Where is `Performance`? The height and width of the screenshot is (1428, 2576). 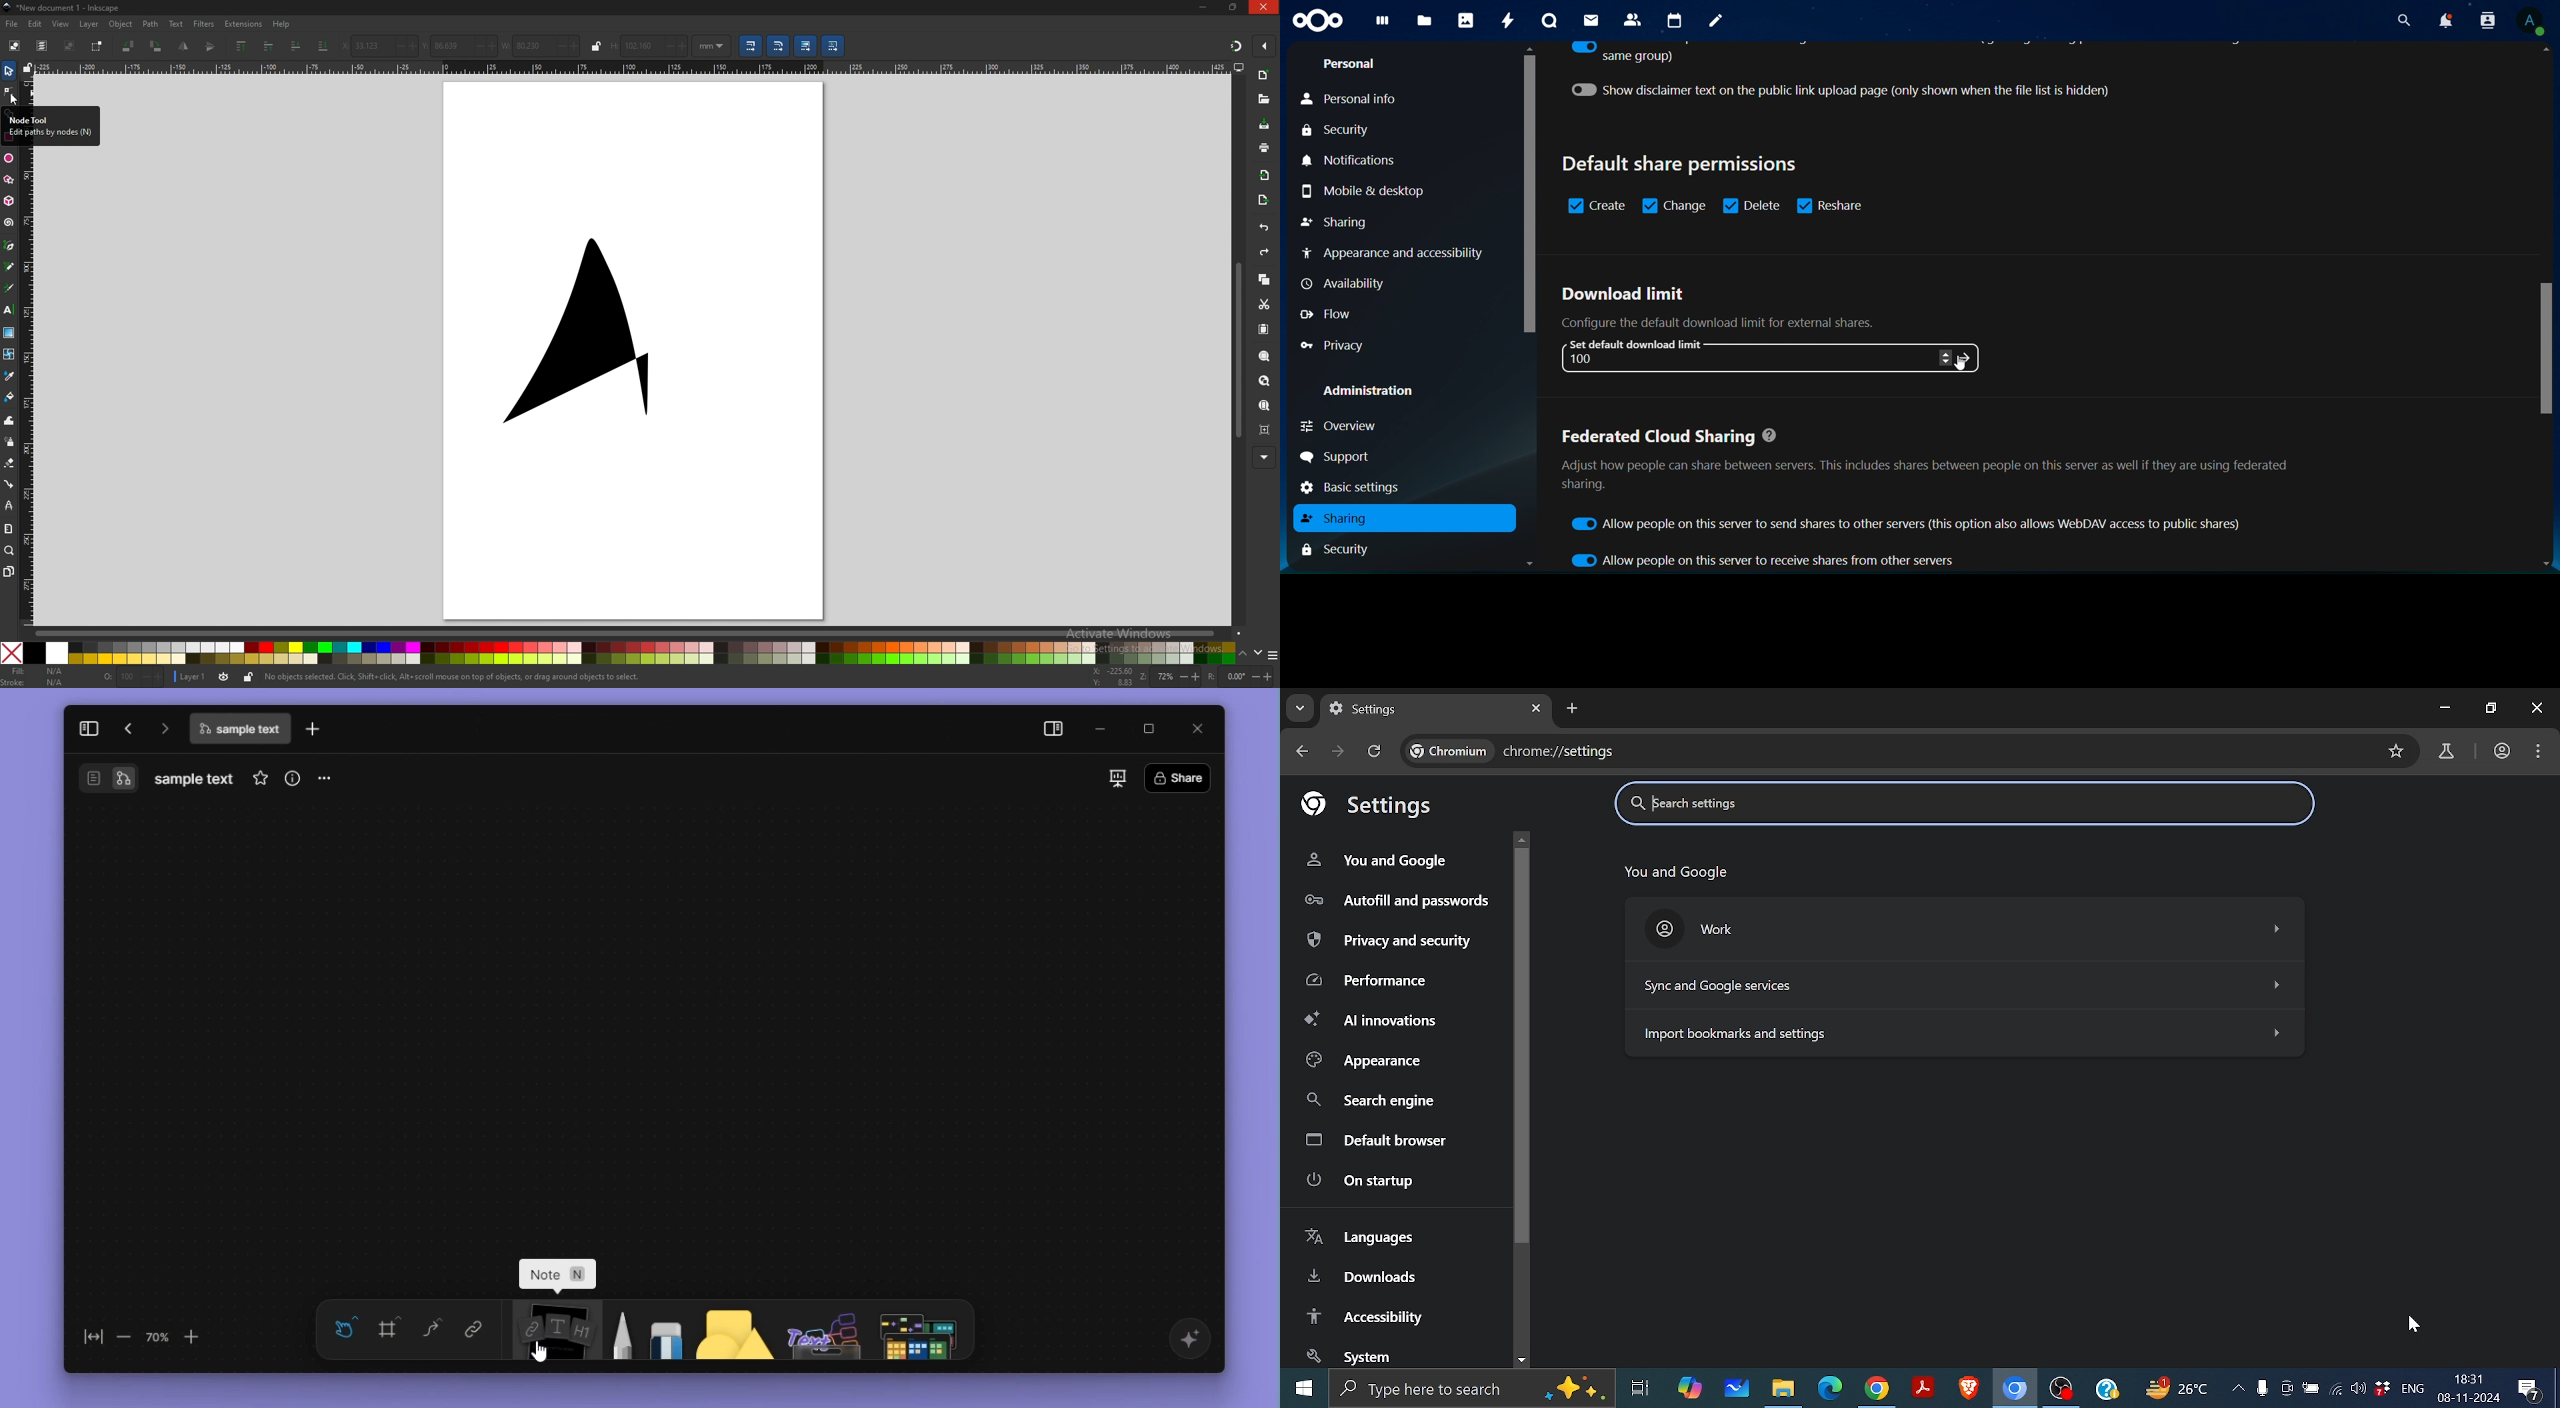
Performance is located at coordinates (1371, 980).